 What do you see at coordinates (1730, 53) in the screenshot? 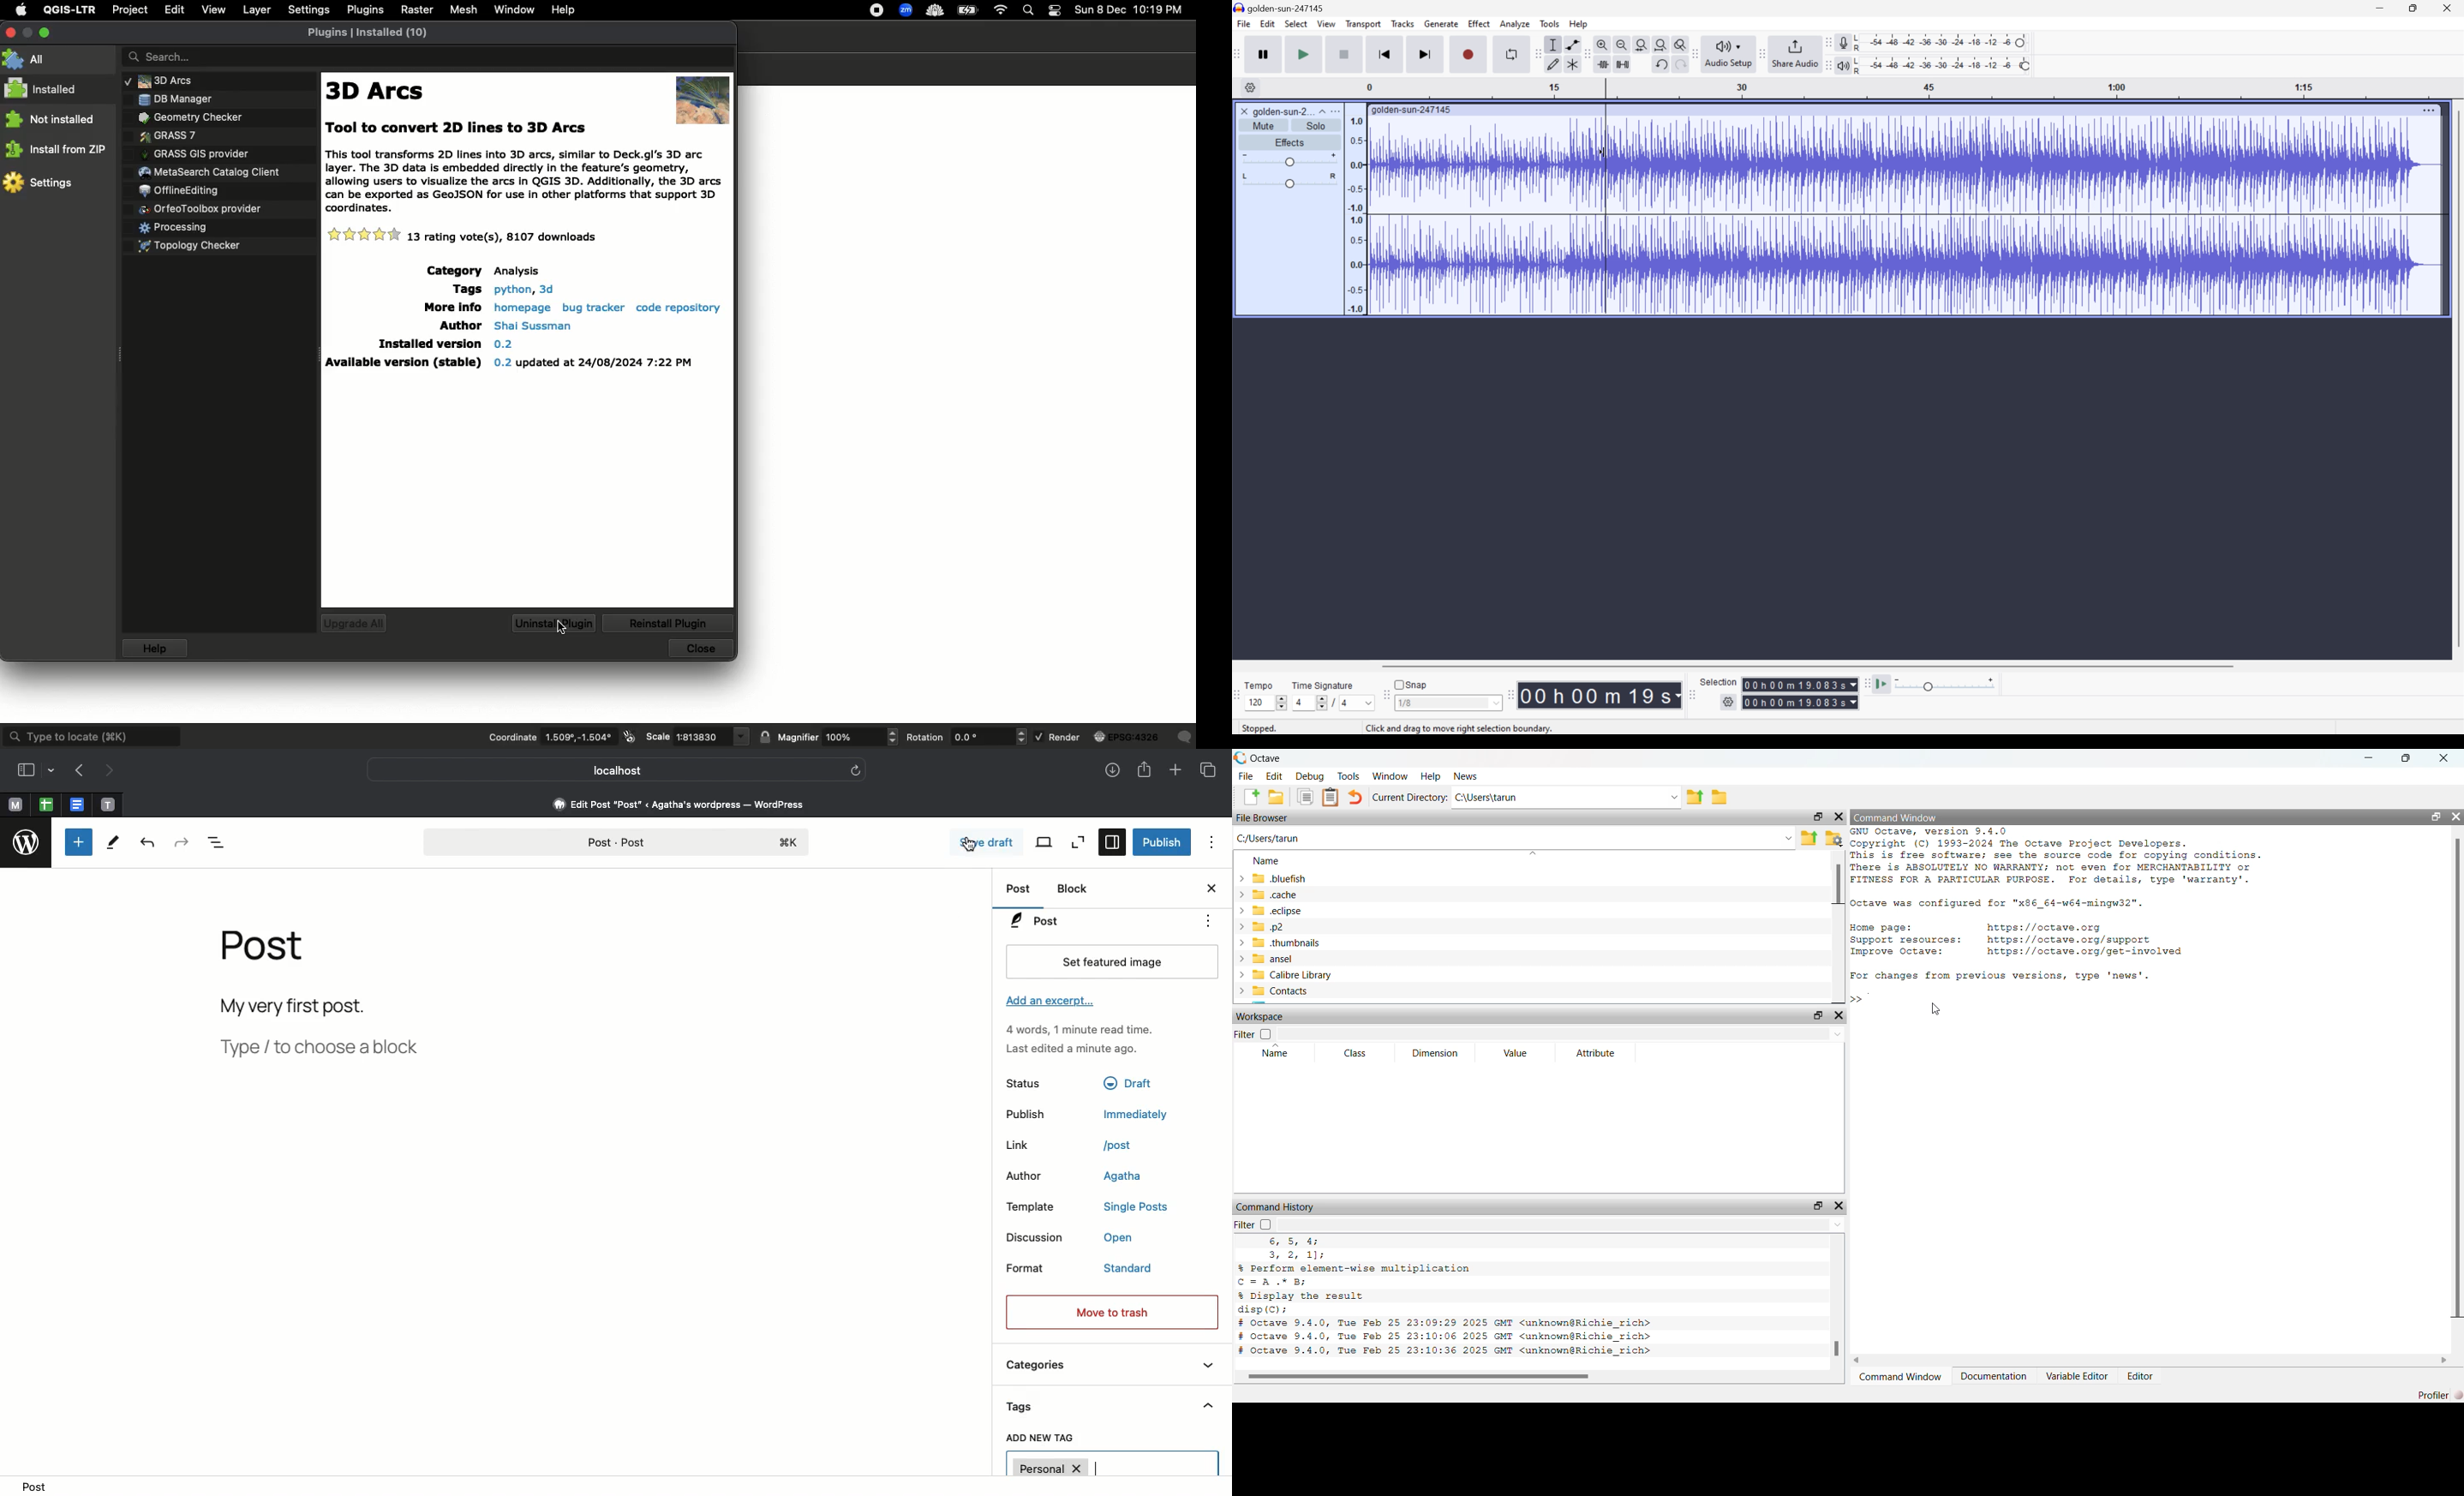
I see `Audio setup` at bounding box center [1730, 53].